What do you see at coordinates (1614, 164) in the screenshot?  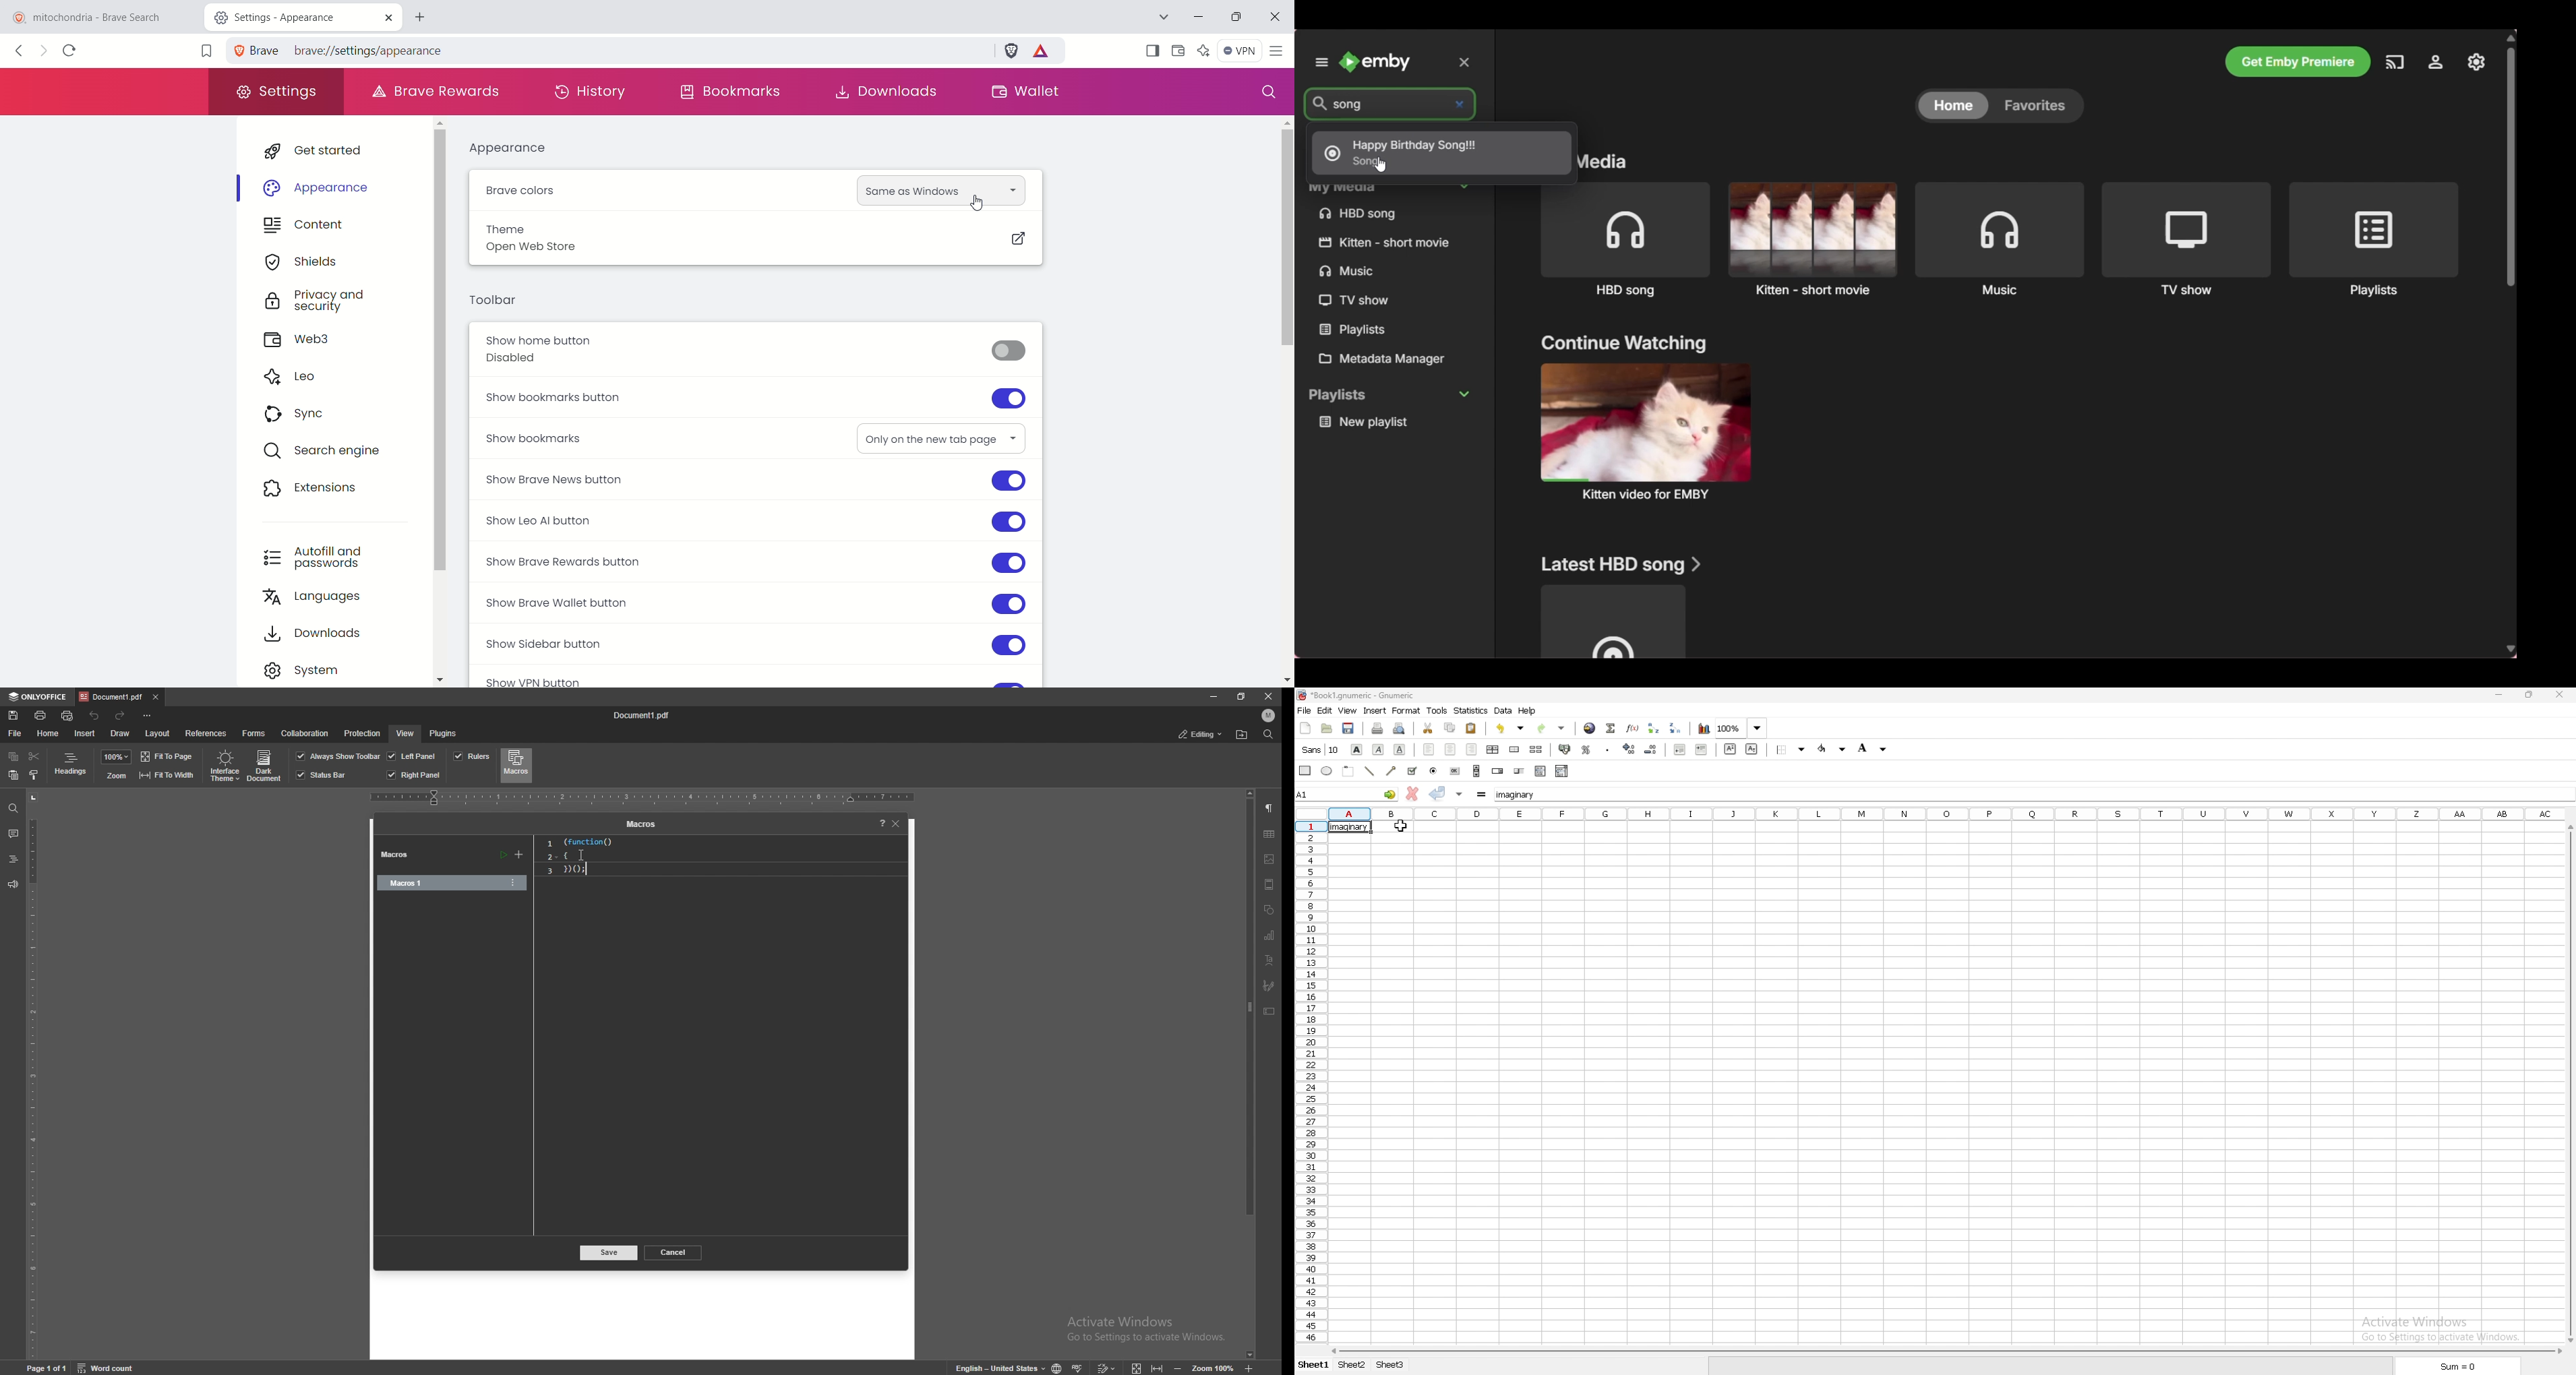 I see `media` at bounding box center [1614, 164].